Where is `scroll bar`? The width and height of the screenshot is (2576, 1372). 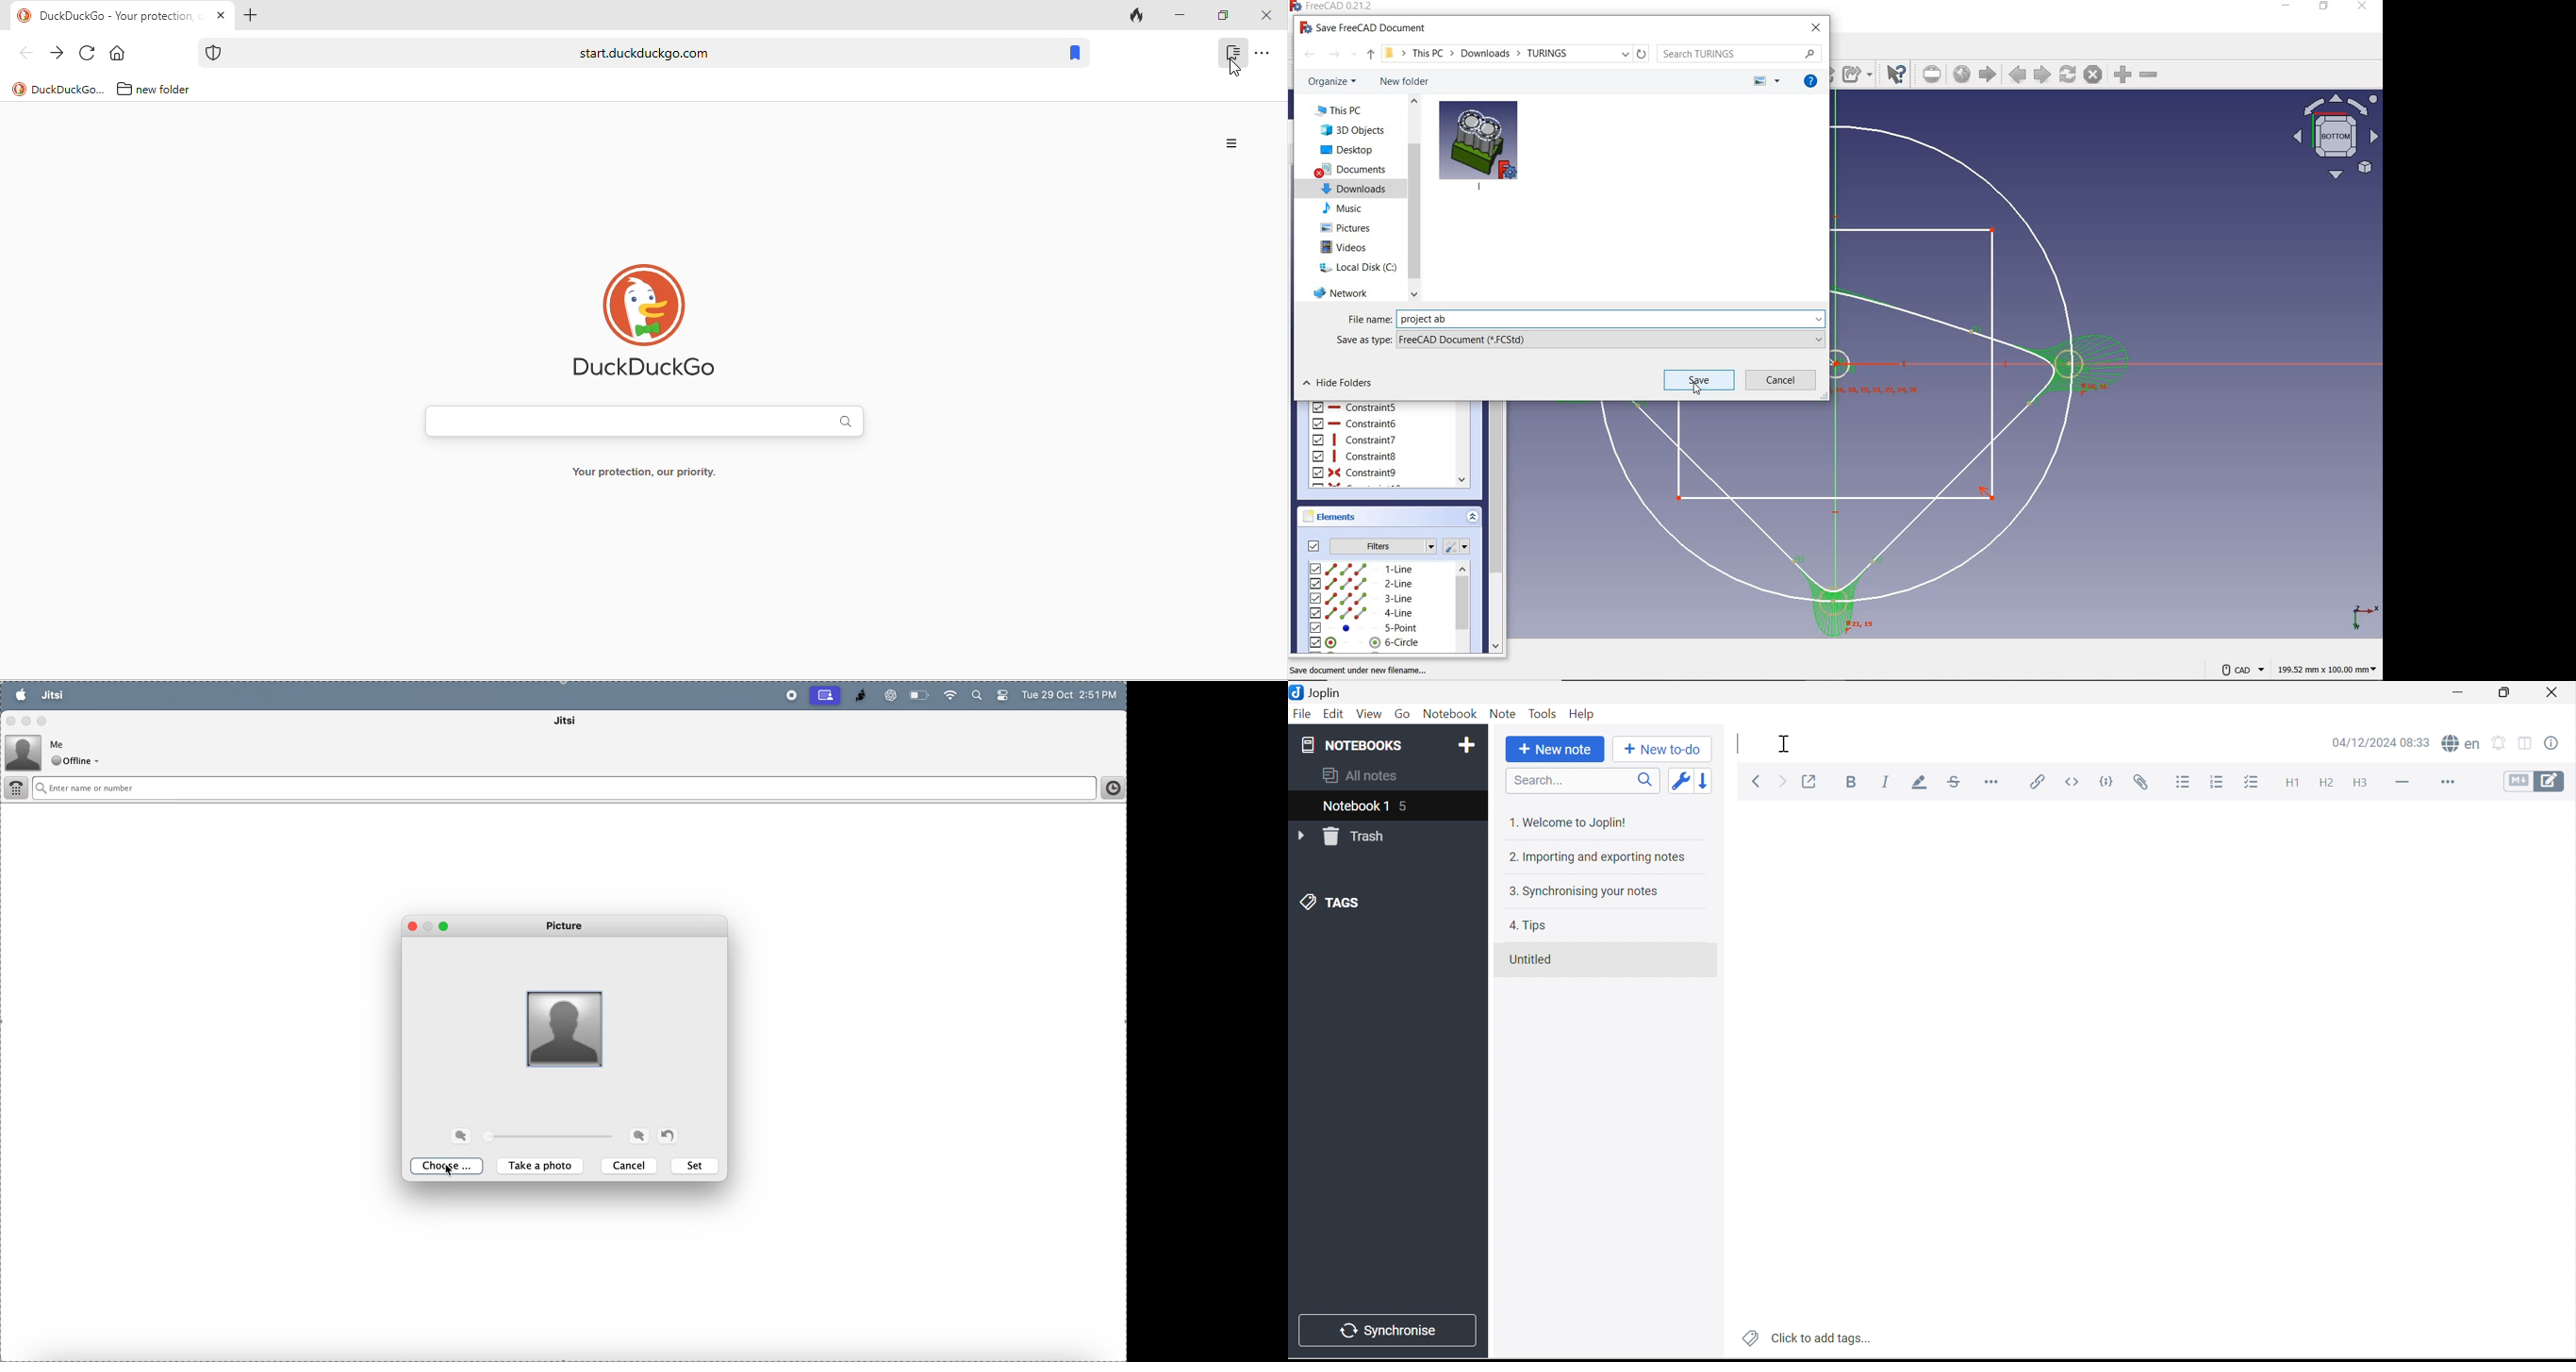
scroll bar is located at coordinates (1415, 197).